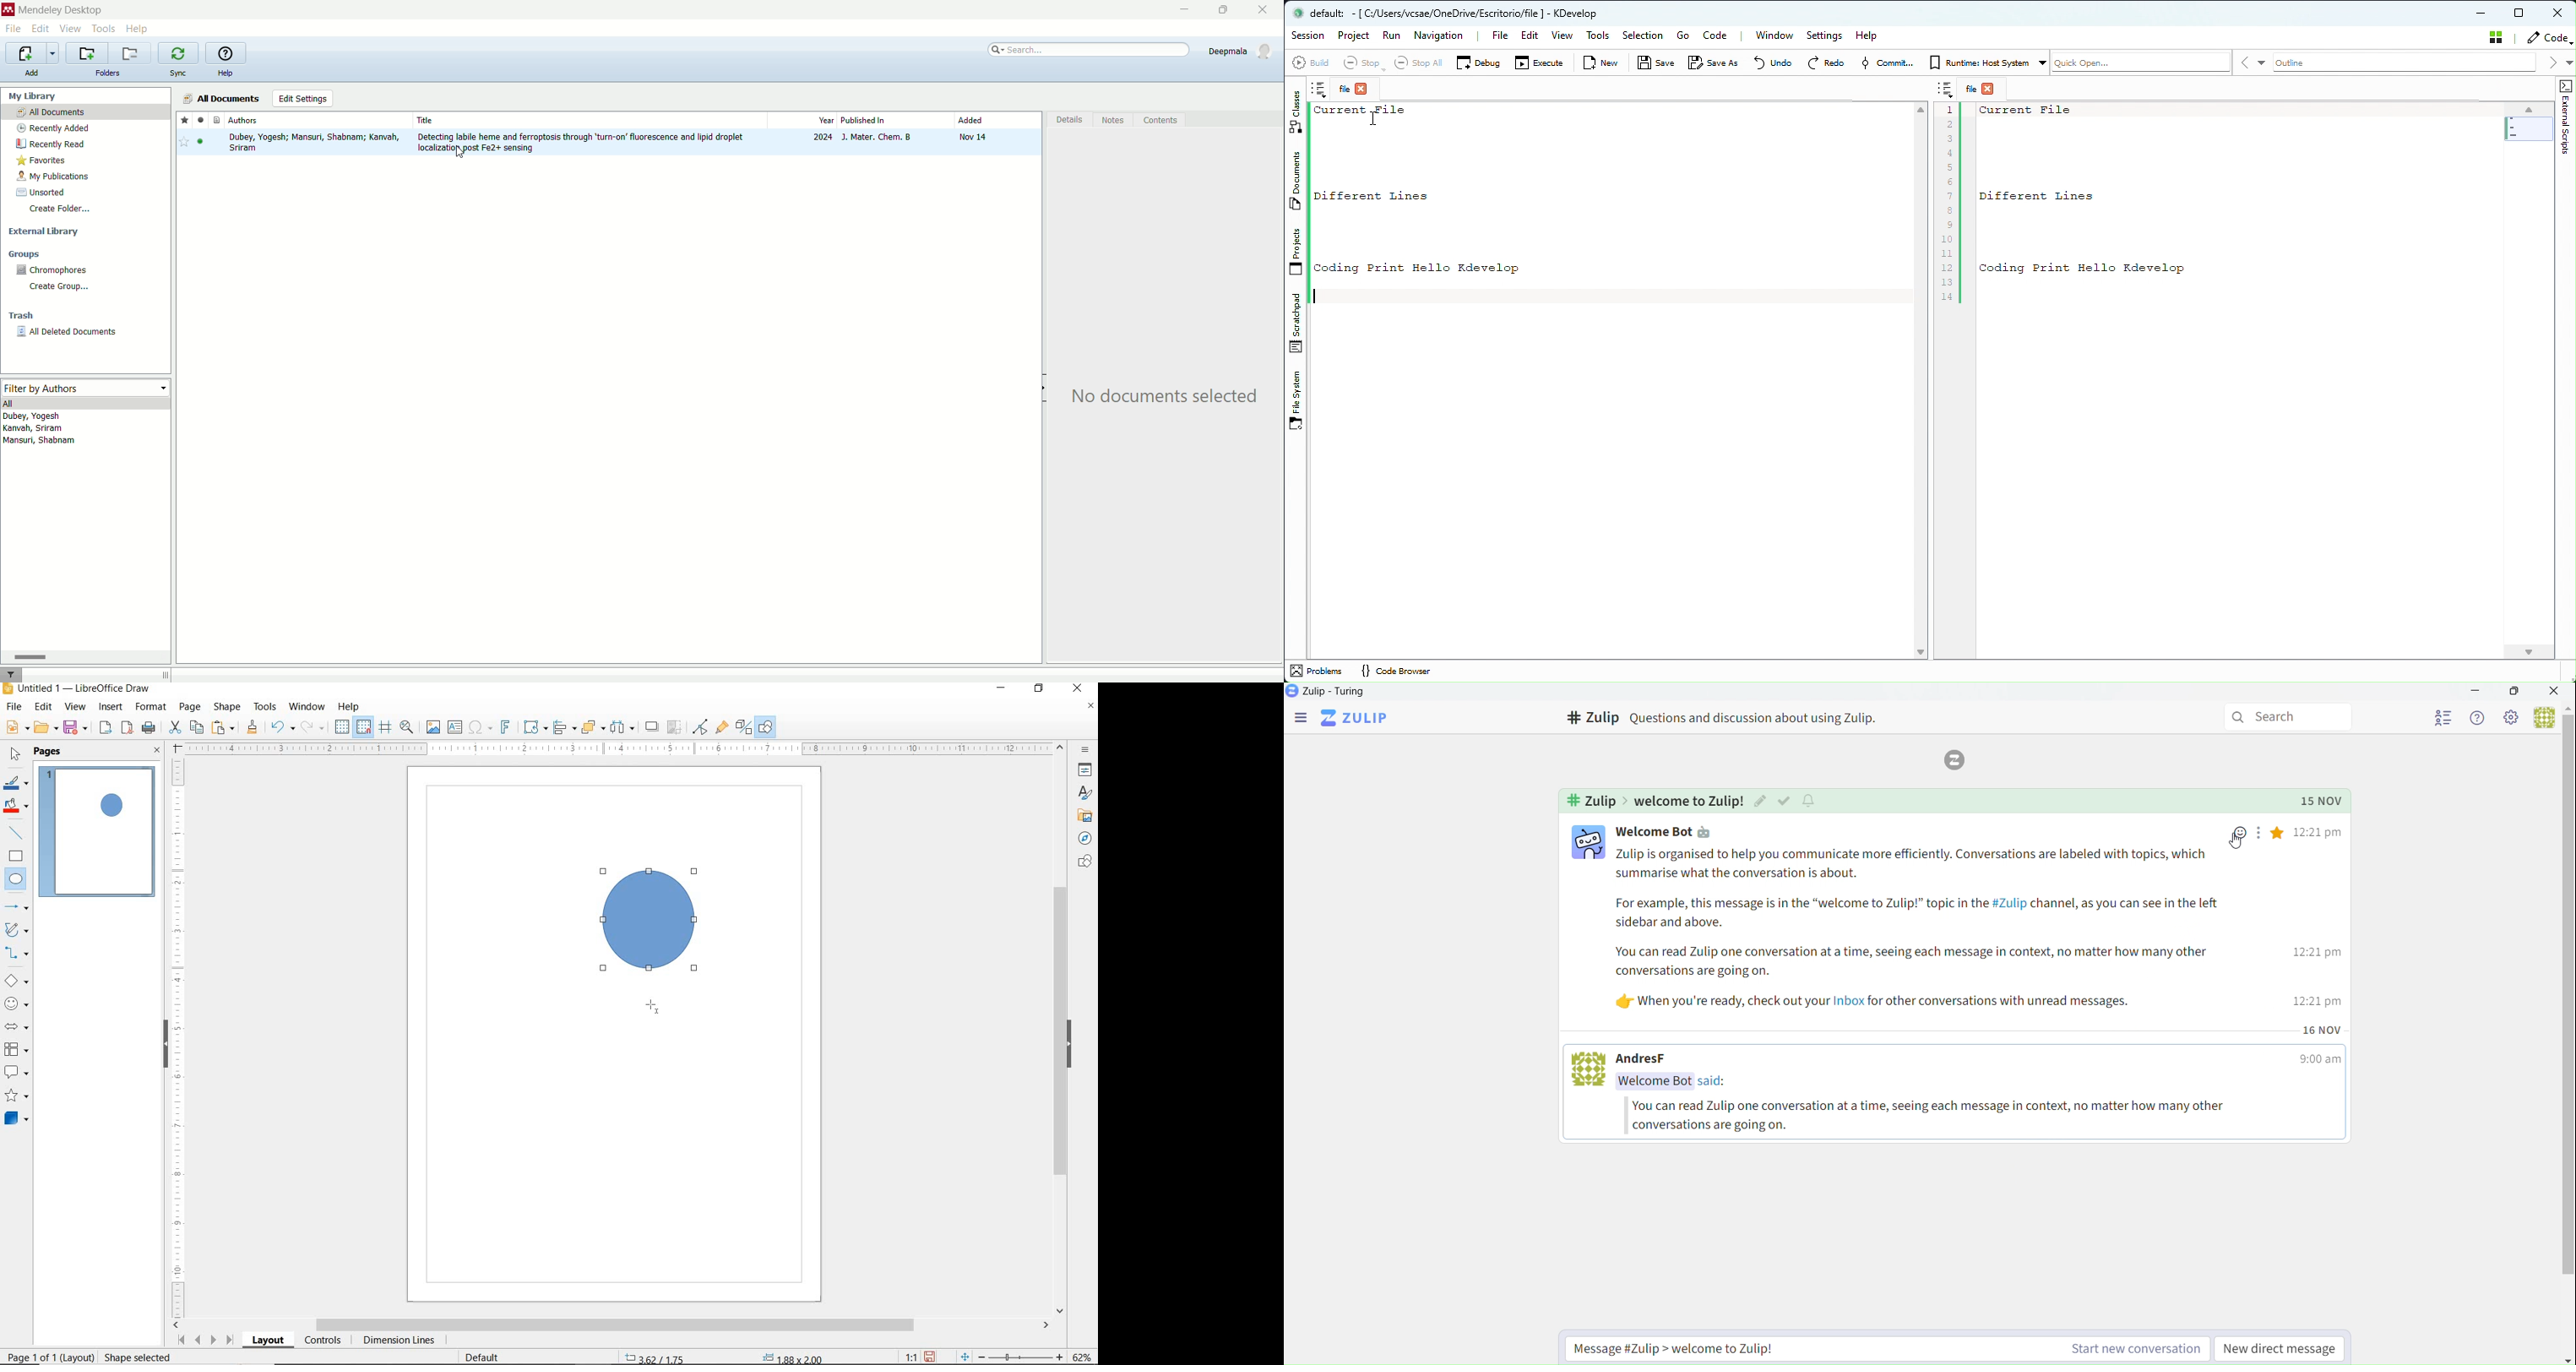 The image size is (2576, 1372). I want to click on maximize, so click(1225, 9).